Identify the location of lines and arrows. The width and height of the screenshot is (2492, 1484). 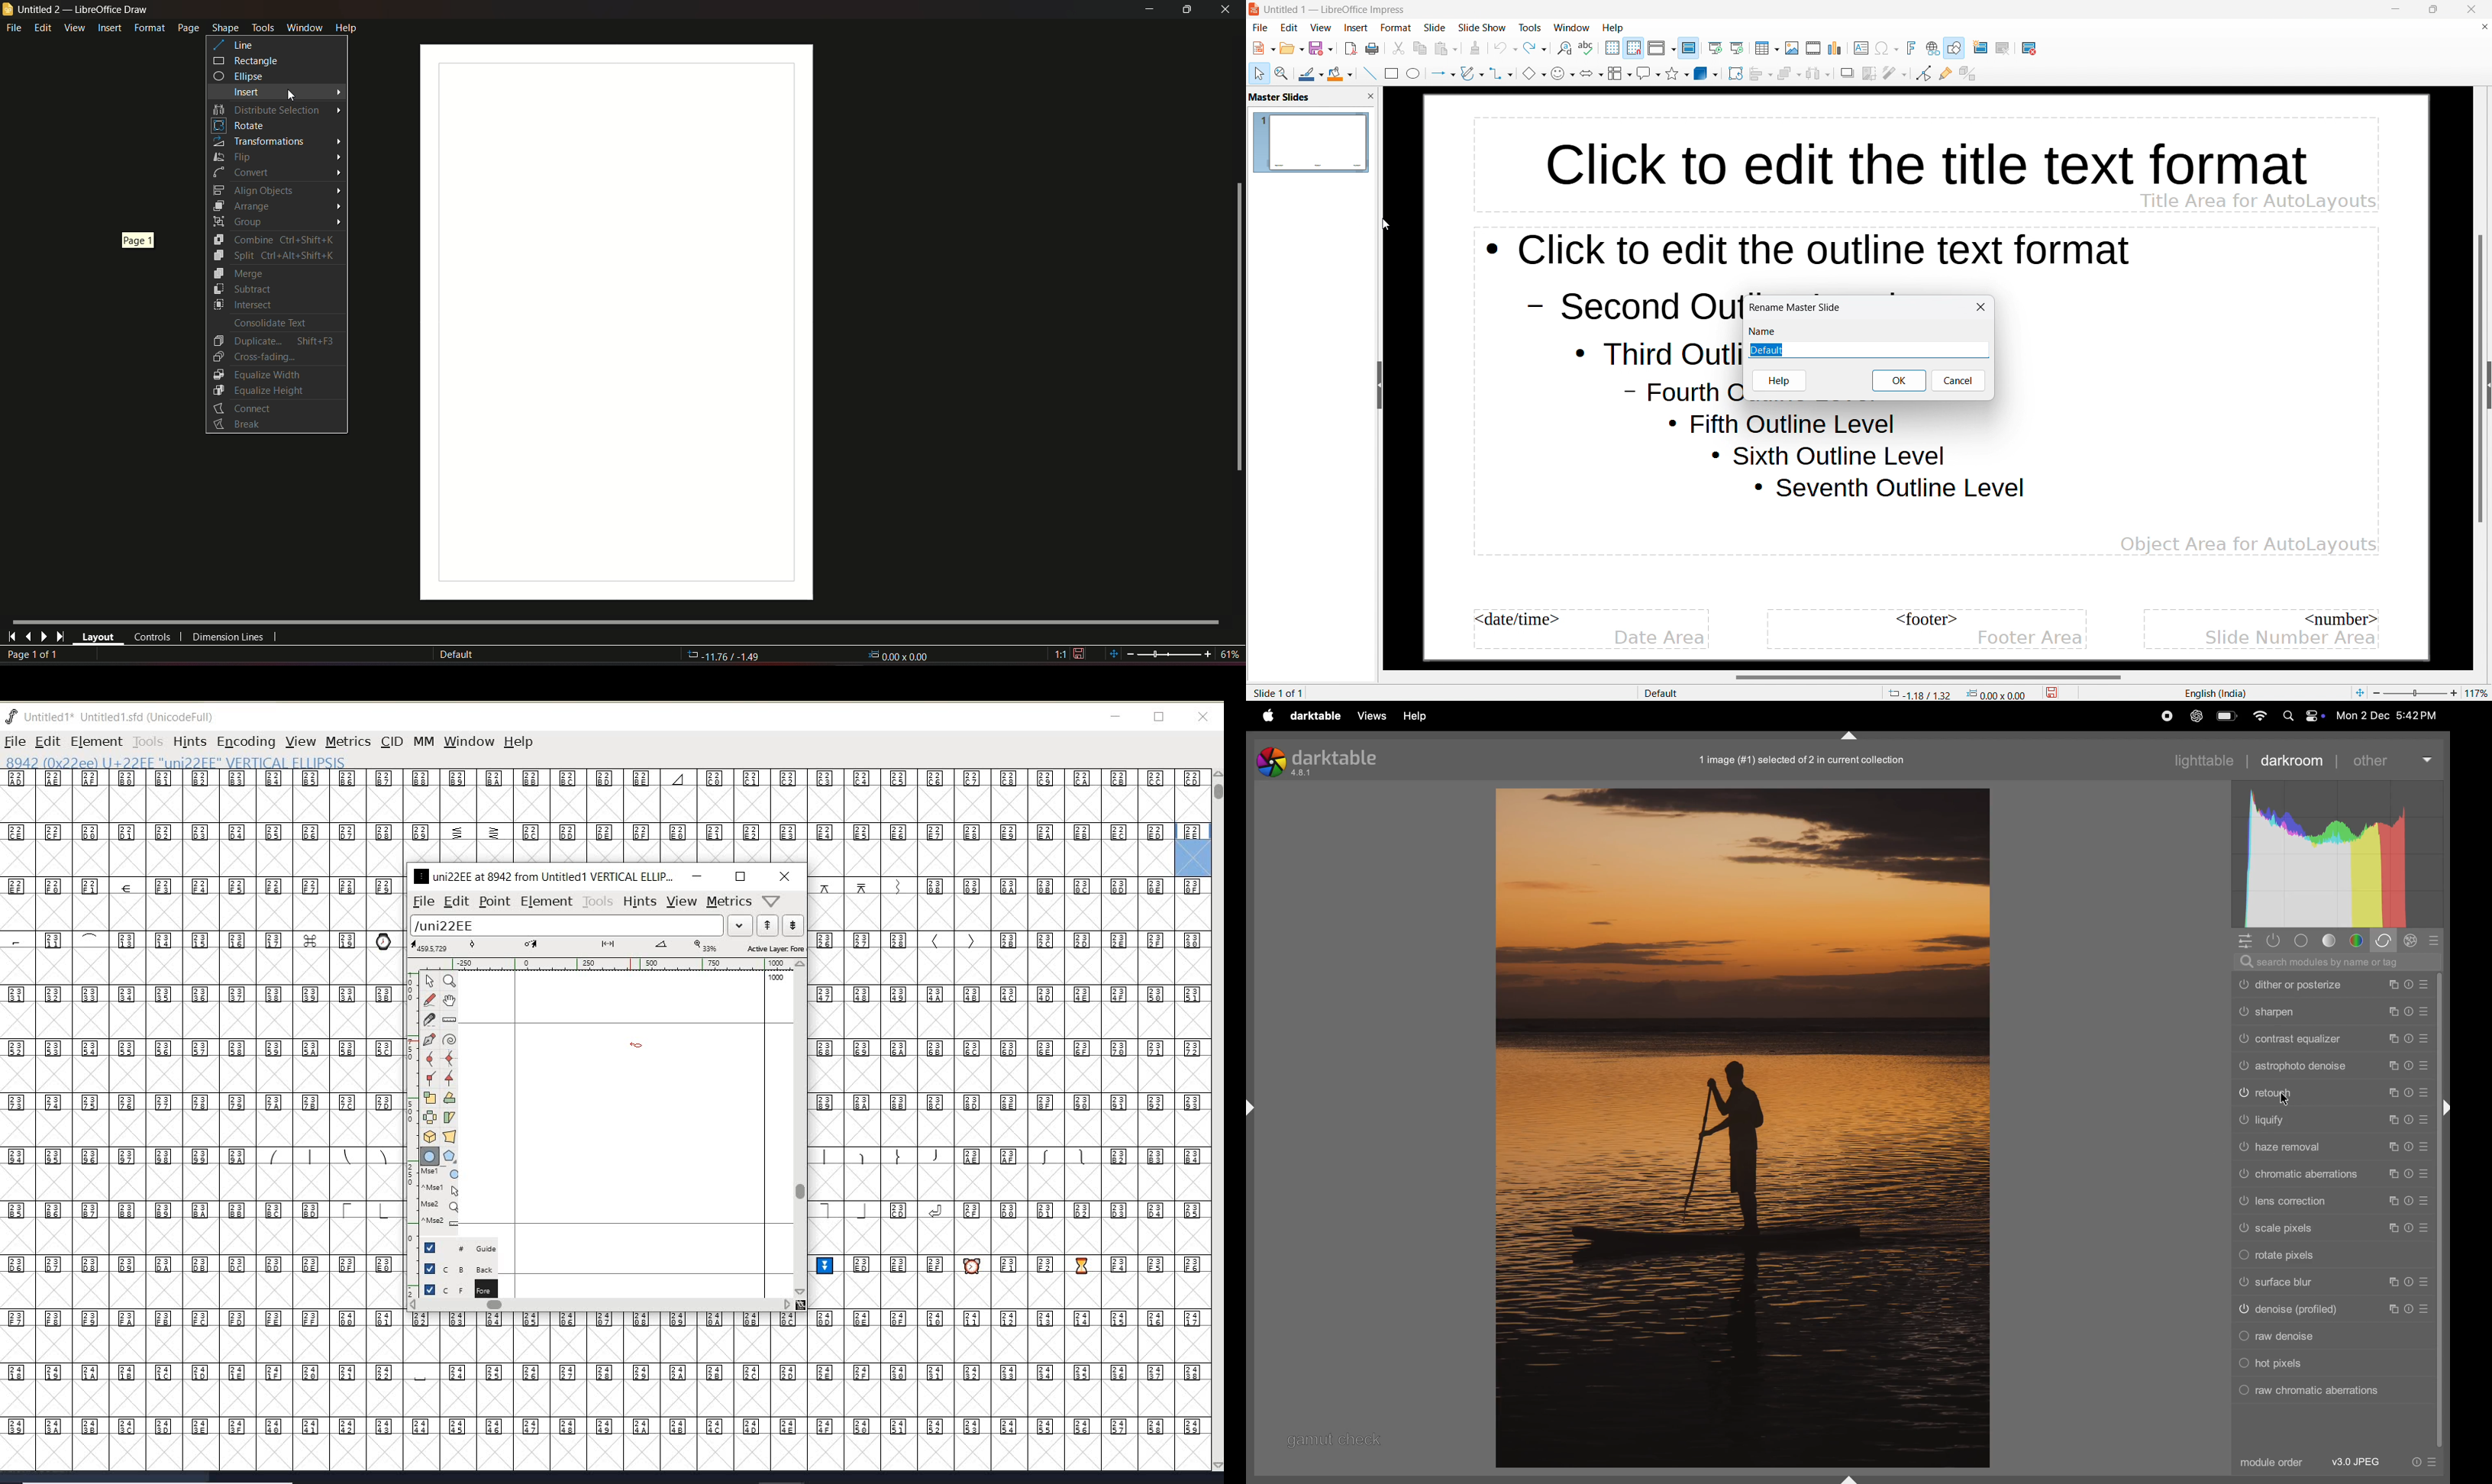
(1443, 74).